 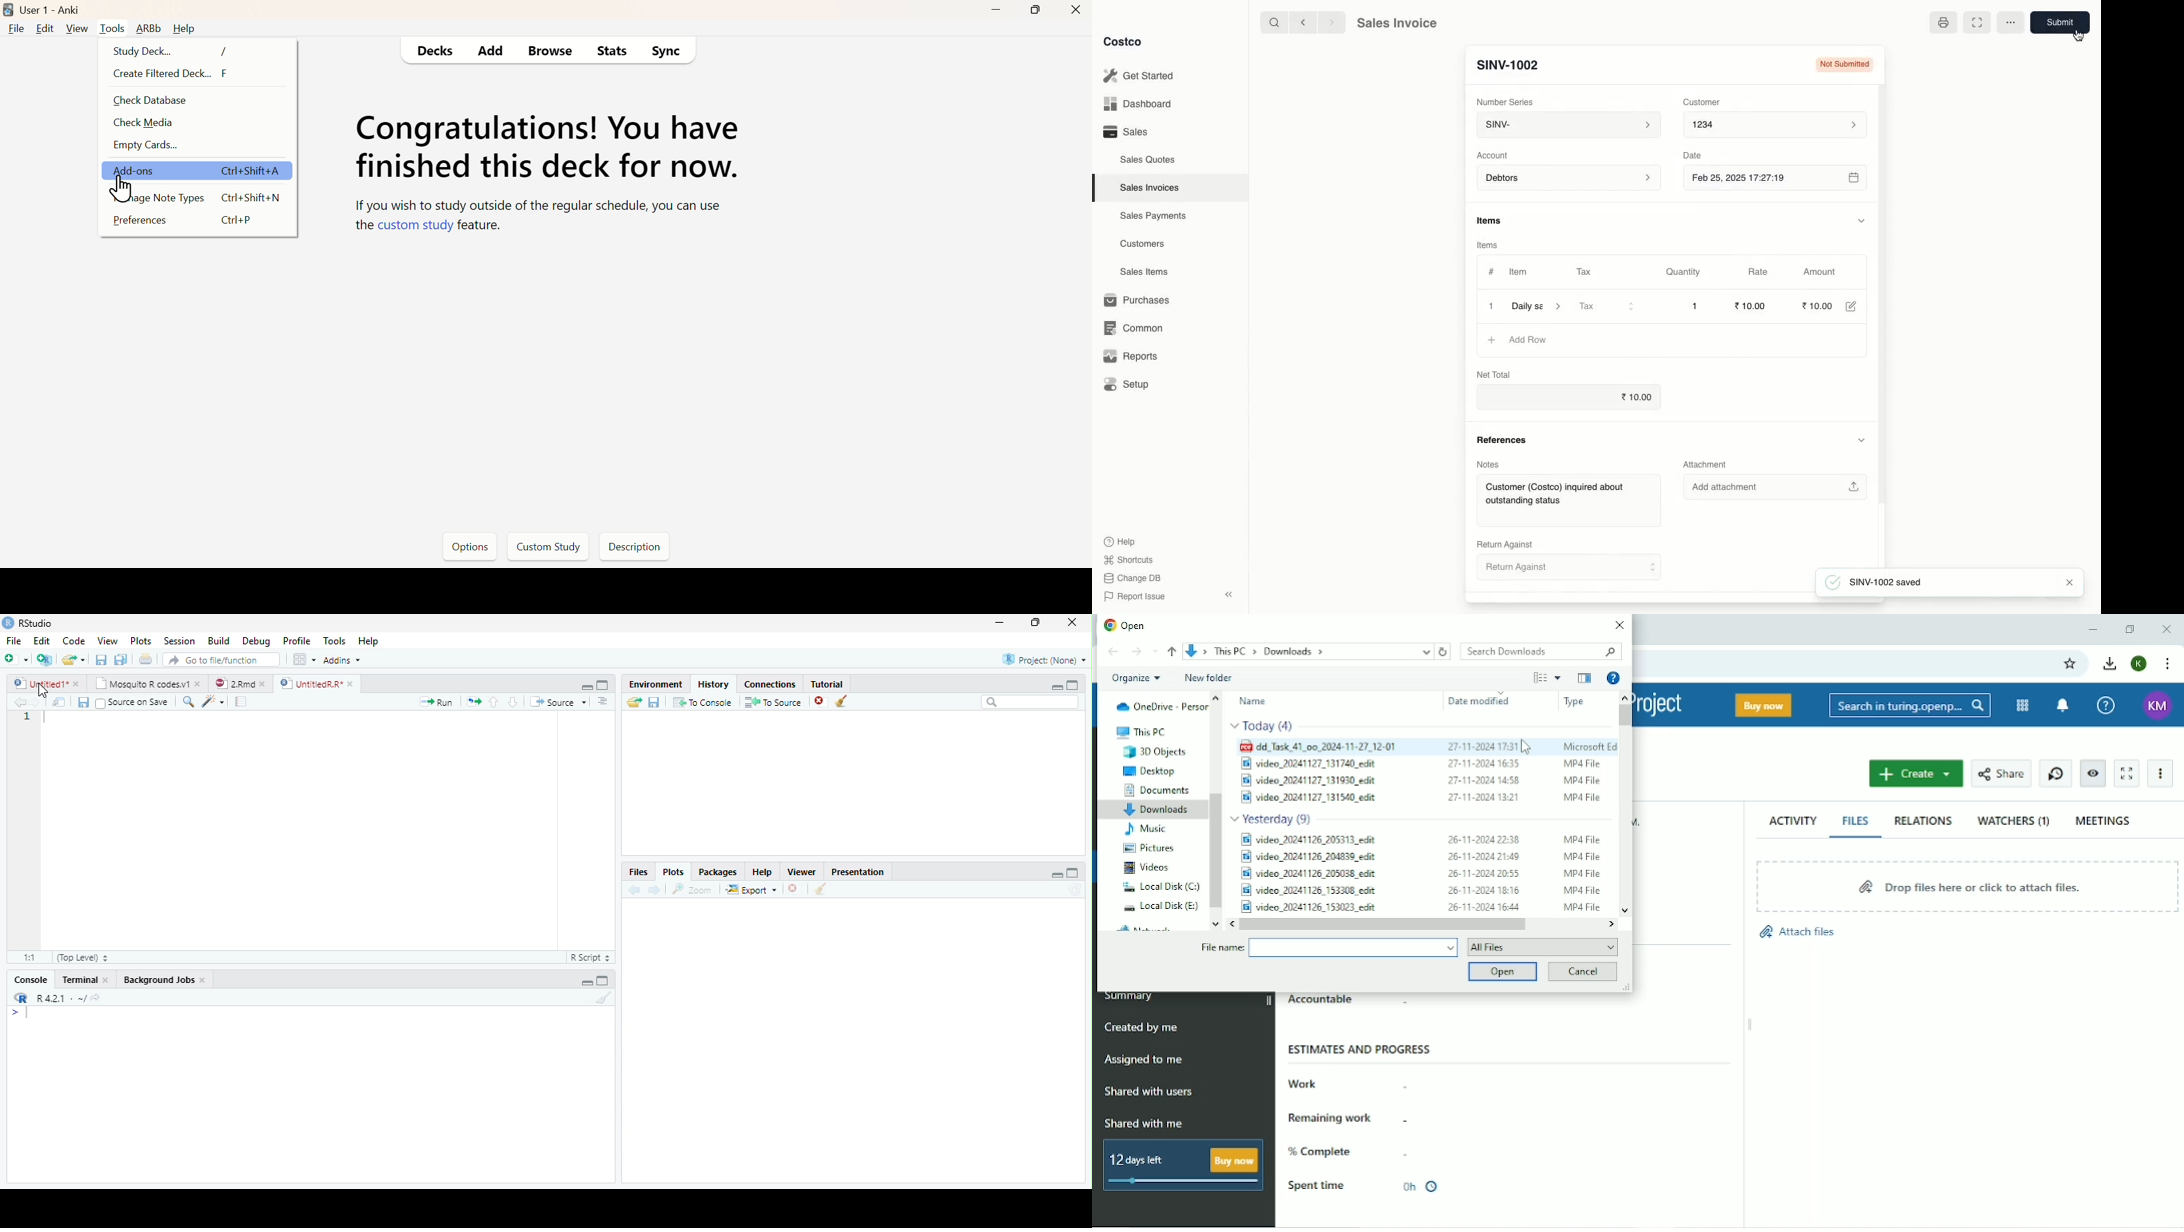 What do you see at coordinates (604, 685) in the screenshot?
I see `Maximize` at bounding box center [604, 685].